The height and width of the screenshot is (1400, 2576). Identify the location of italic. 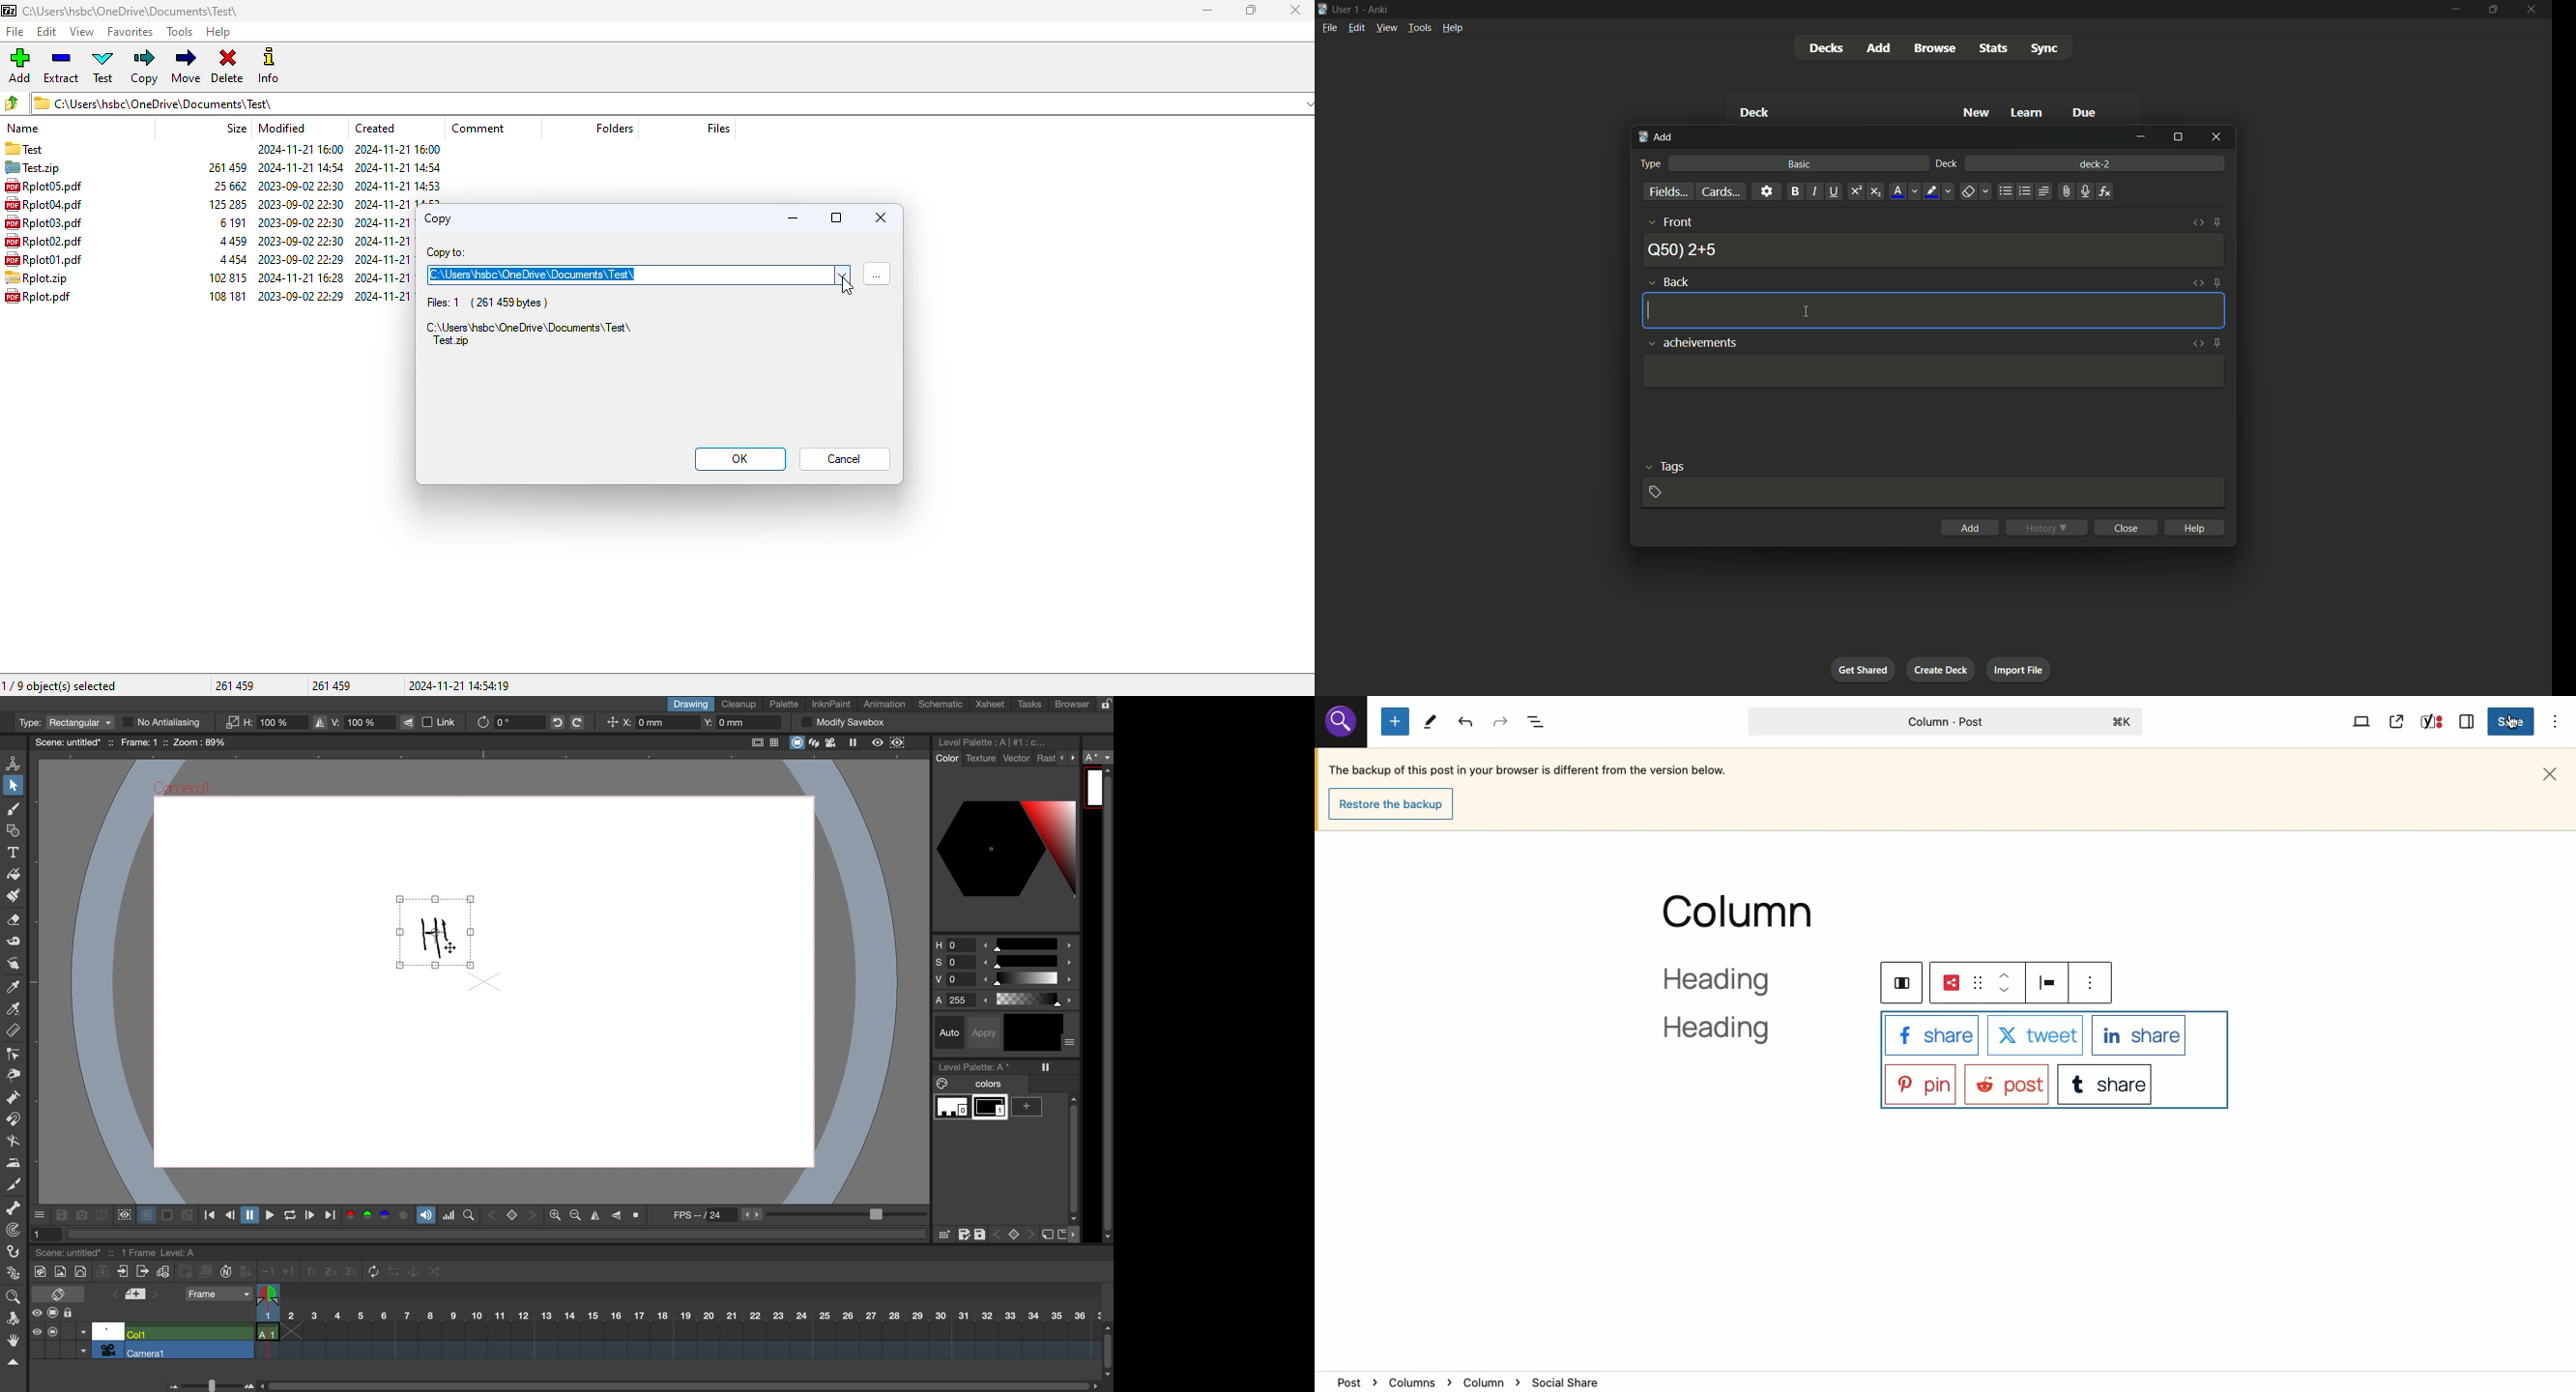
(1814, 191).